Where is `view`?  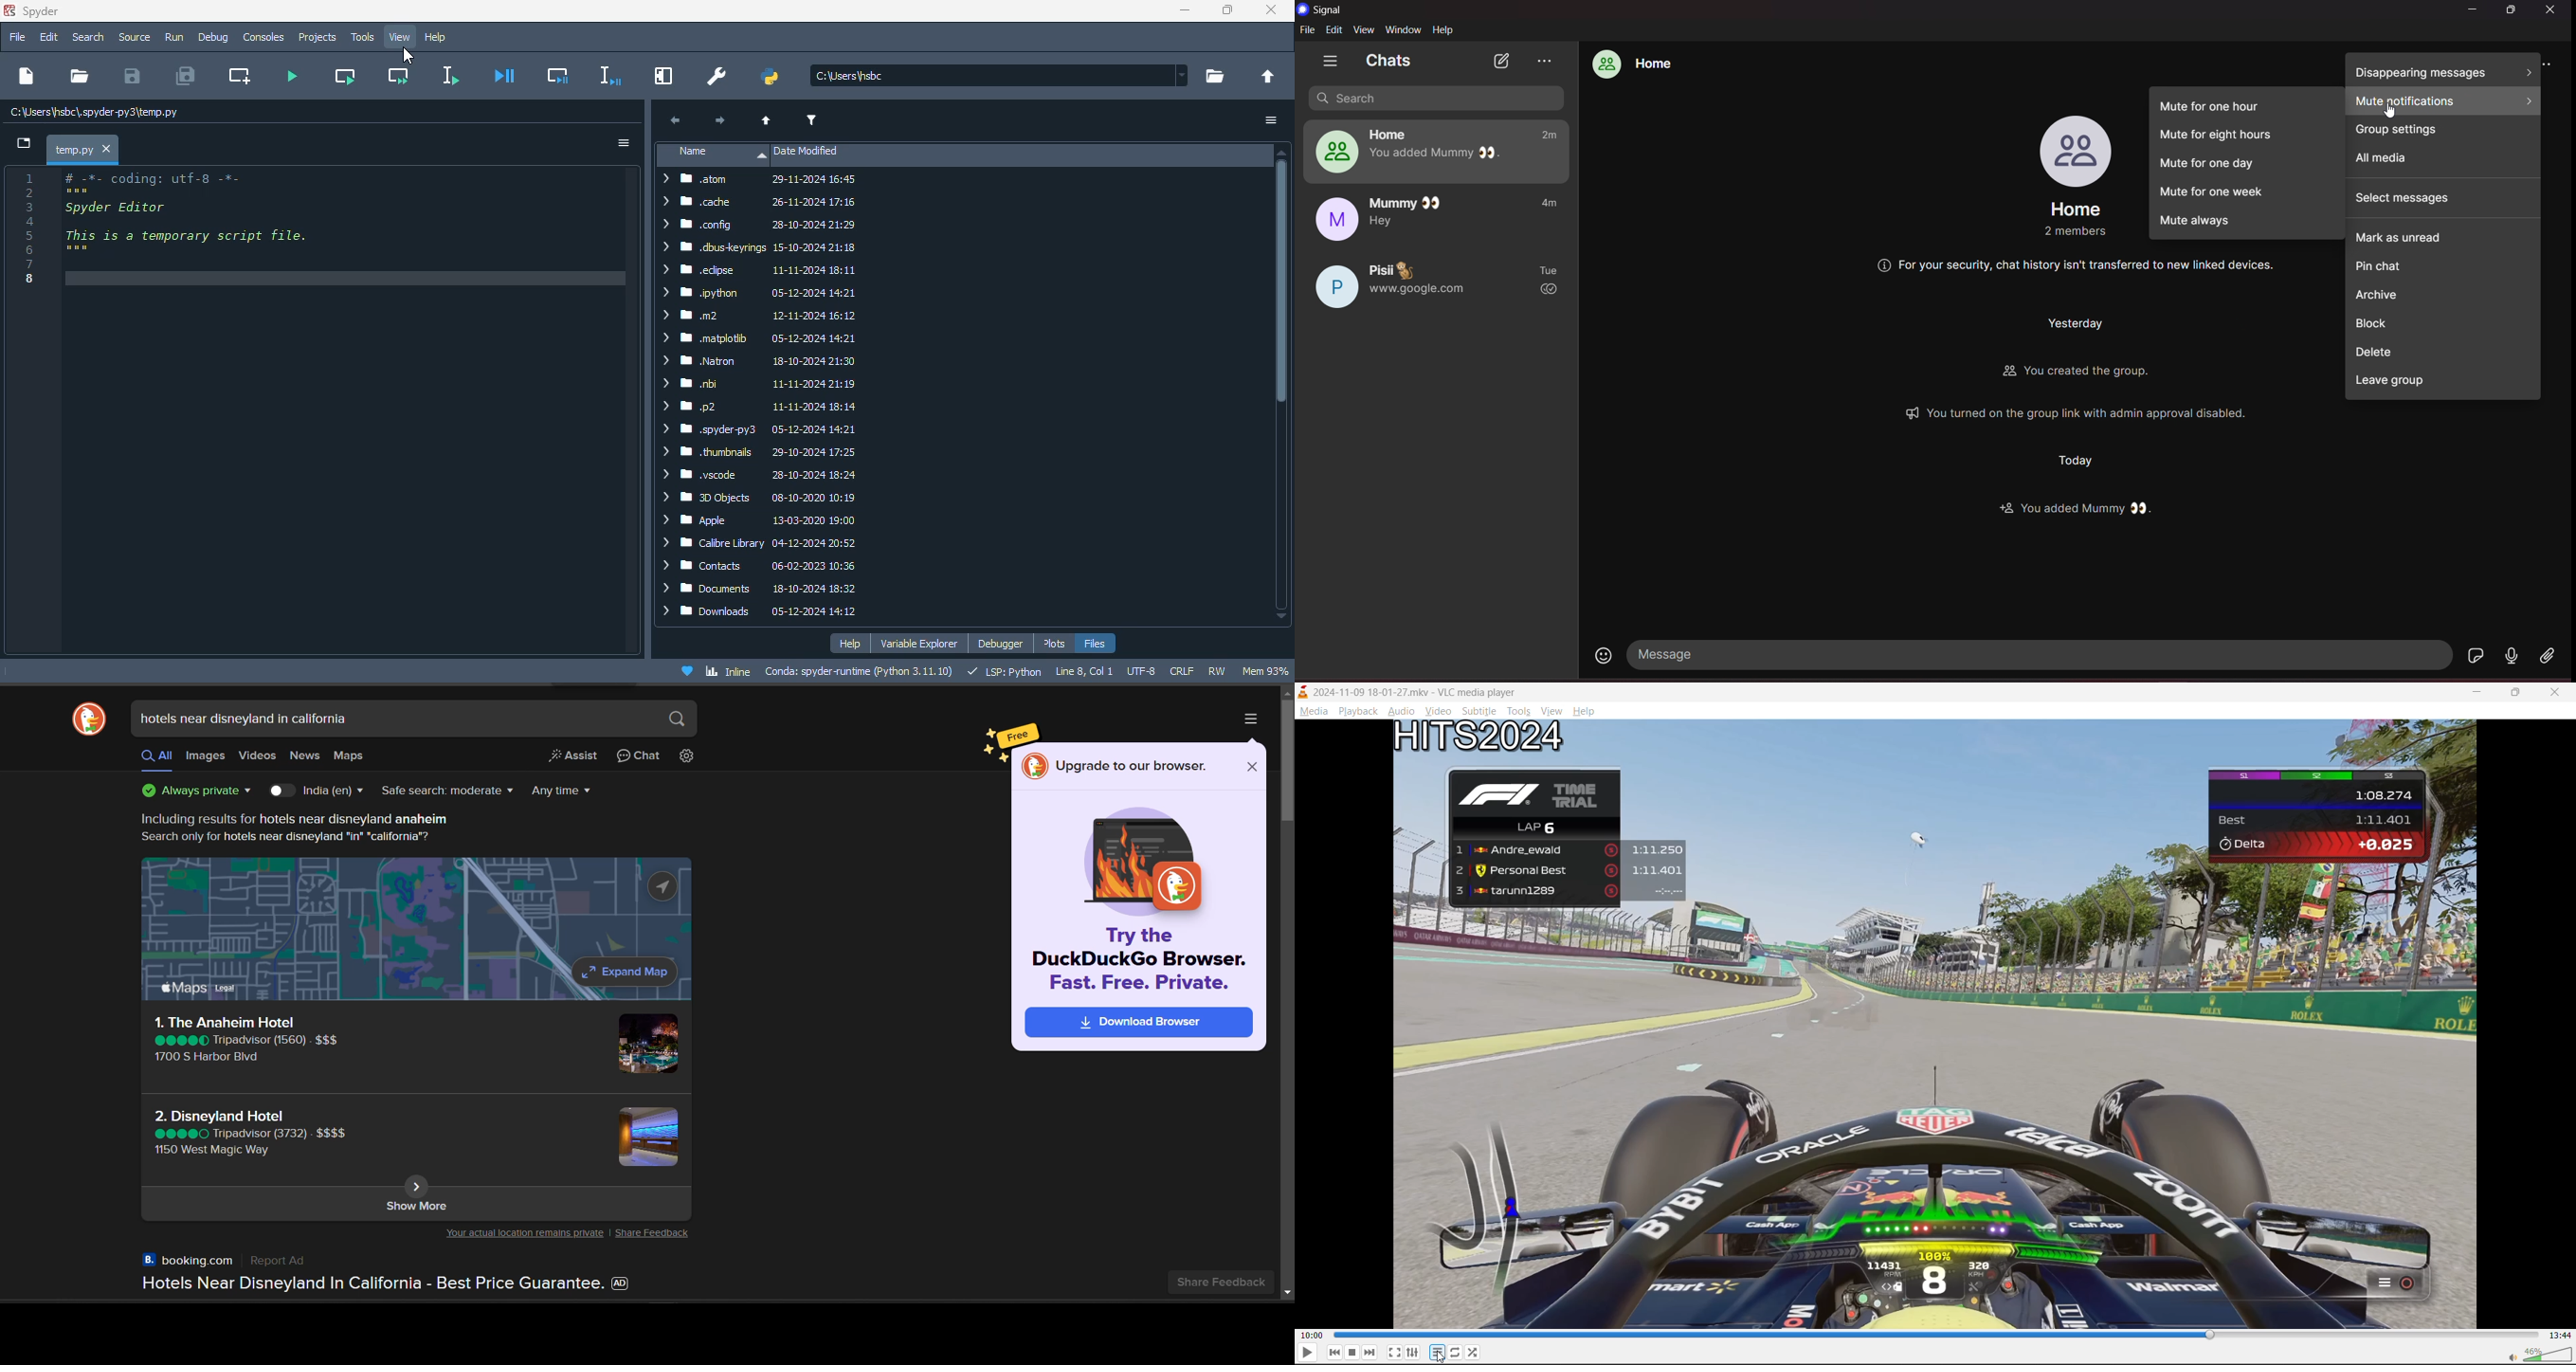
view is located at coordinates (401, 37).